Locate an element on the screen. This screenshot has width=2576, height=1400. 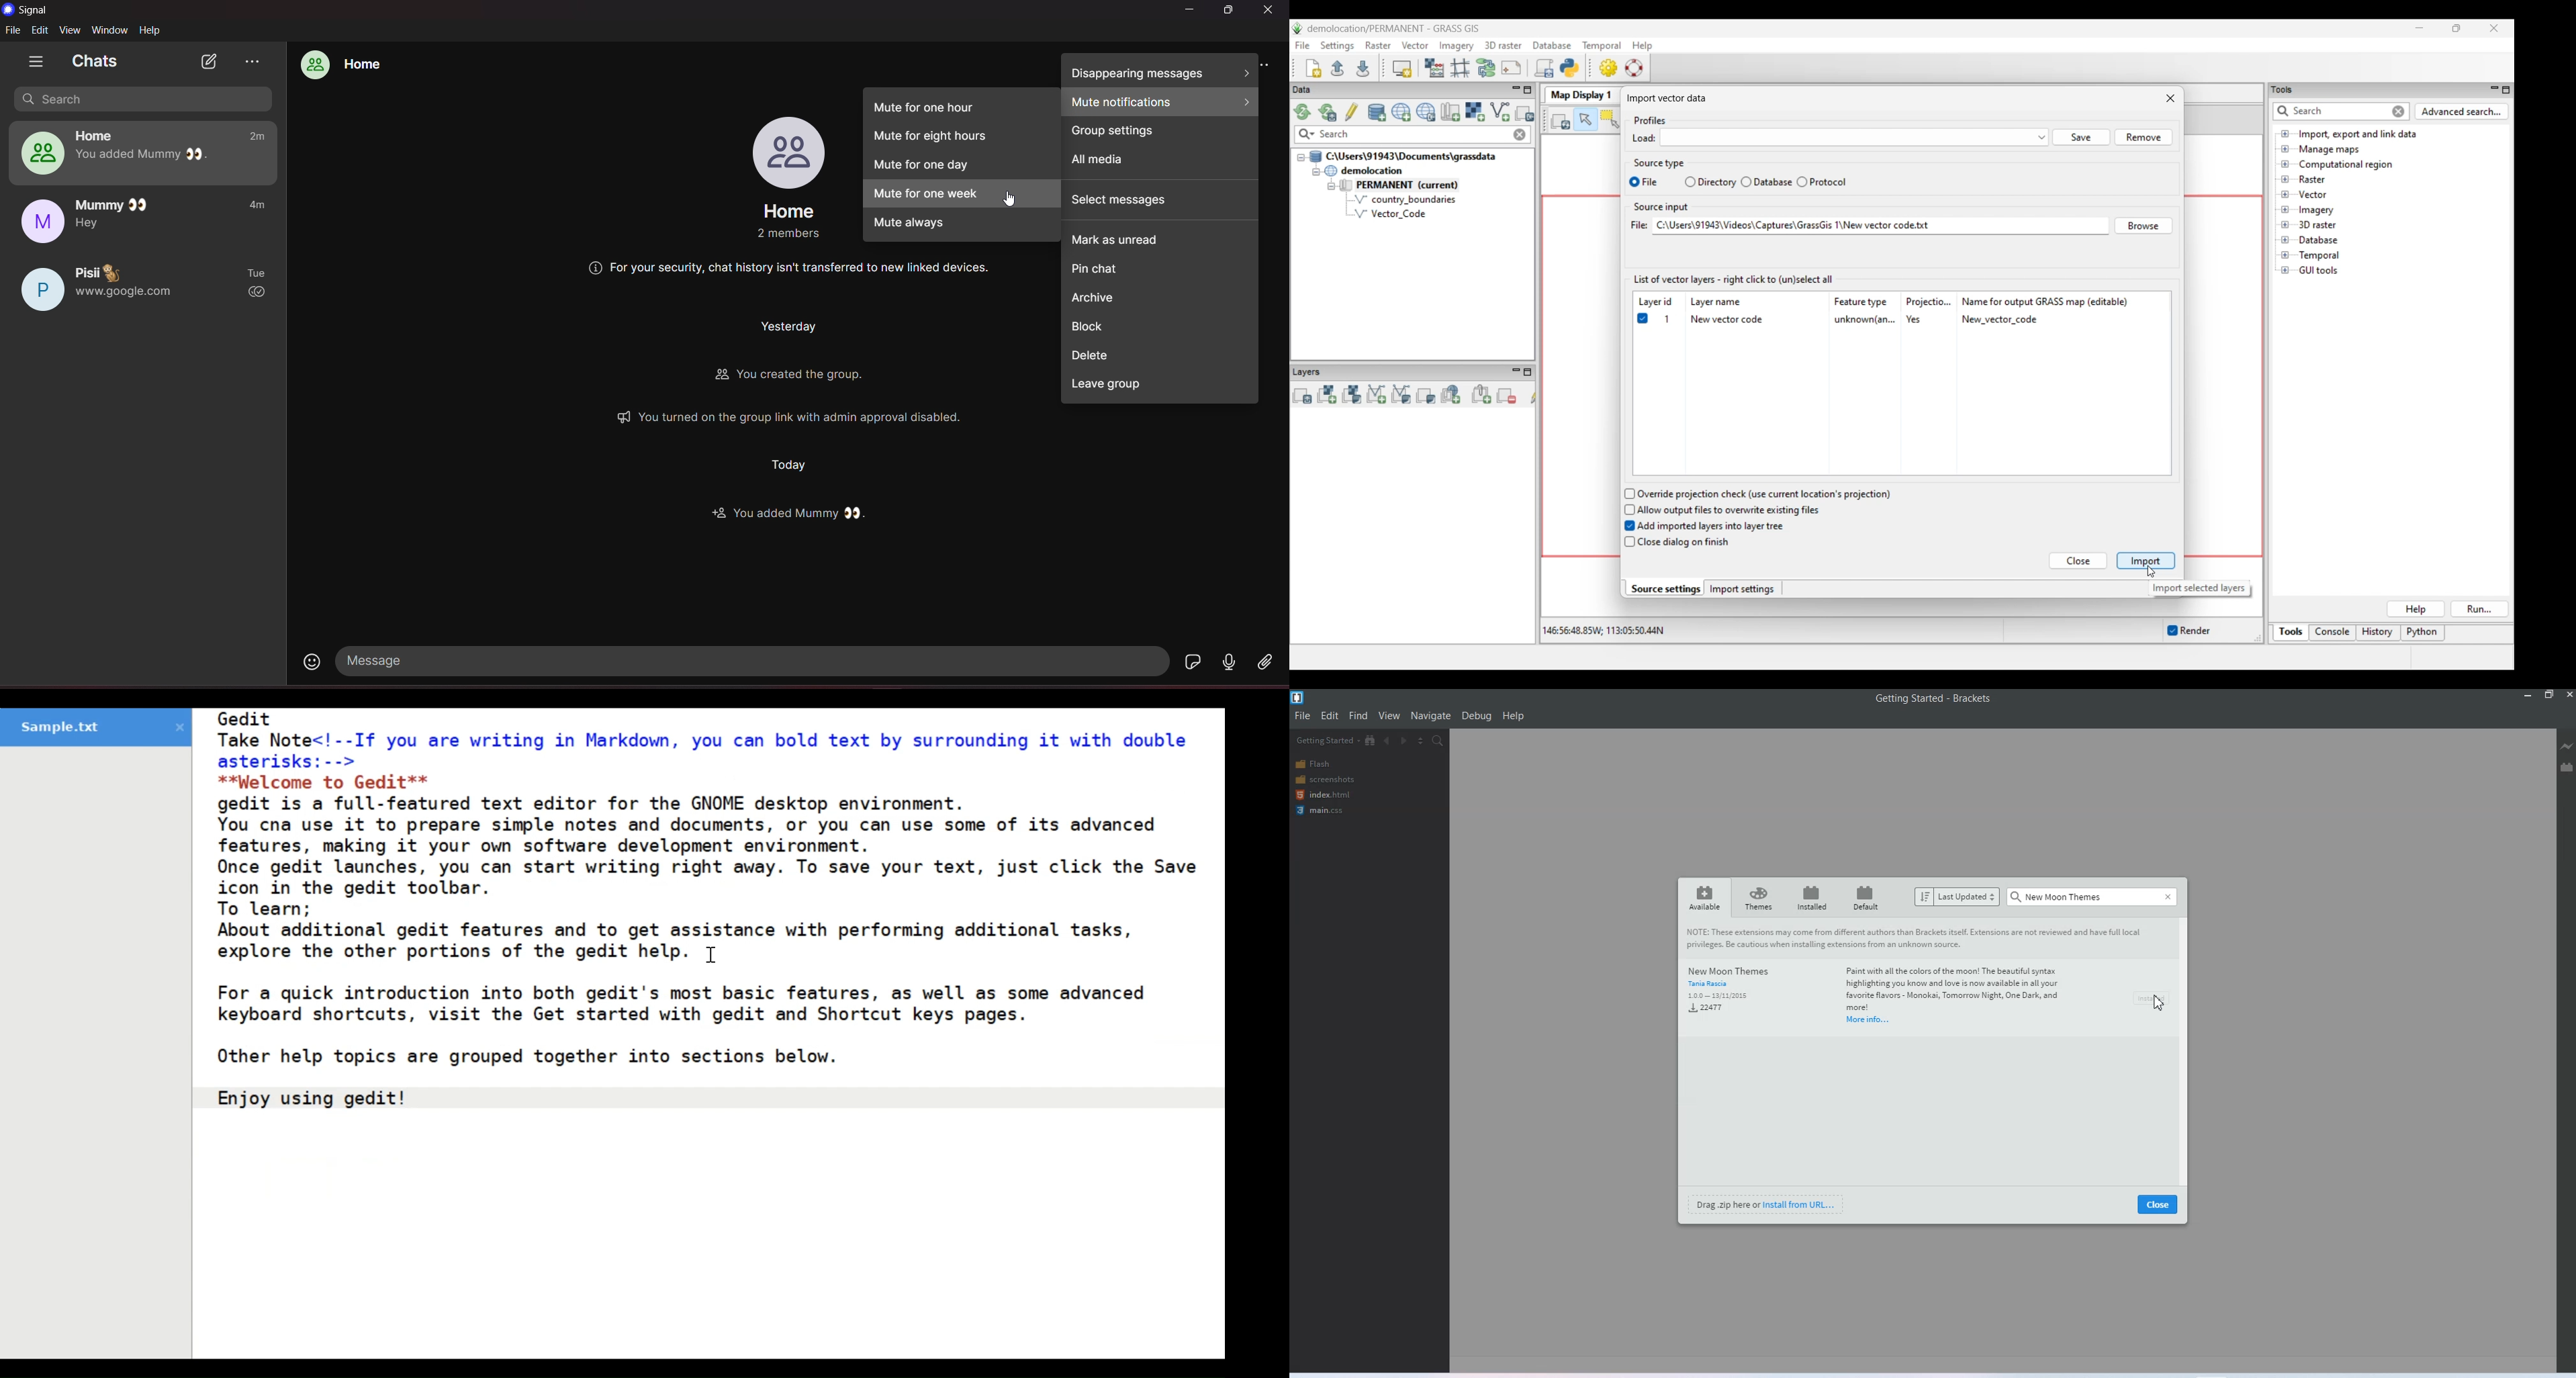
help is located at coordinates (1514, 716).